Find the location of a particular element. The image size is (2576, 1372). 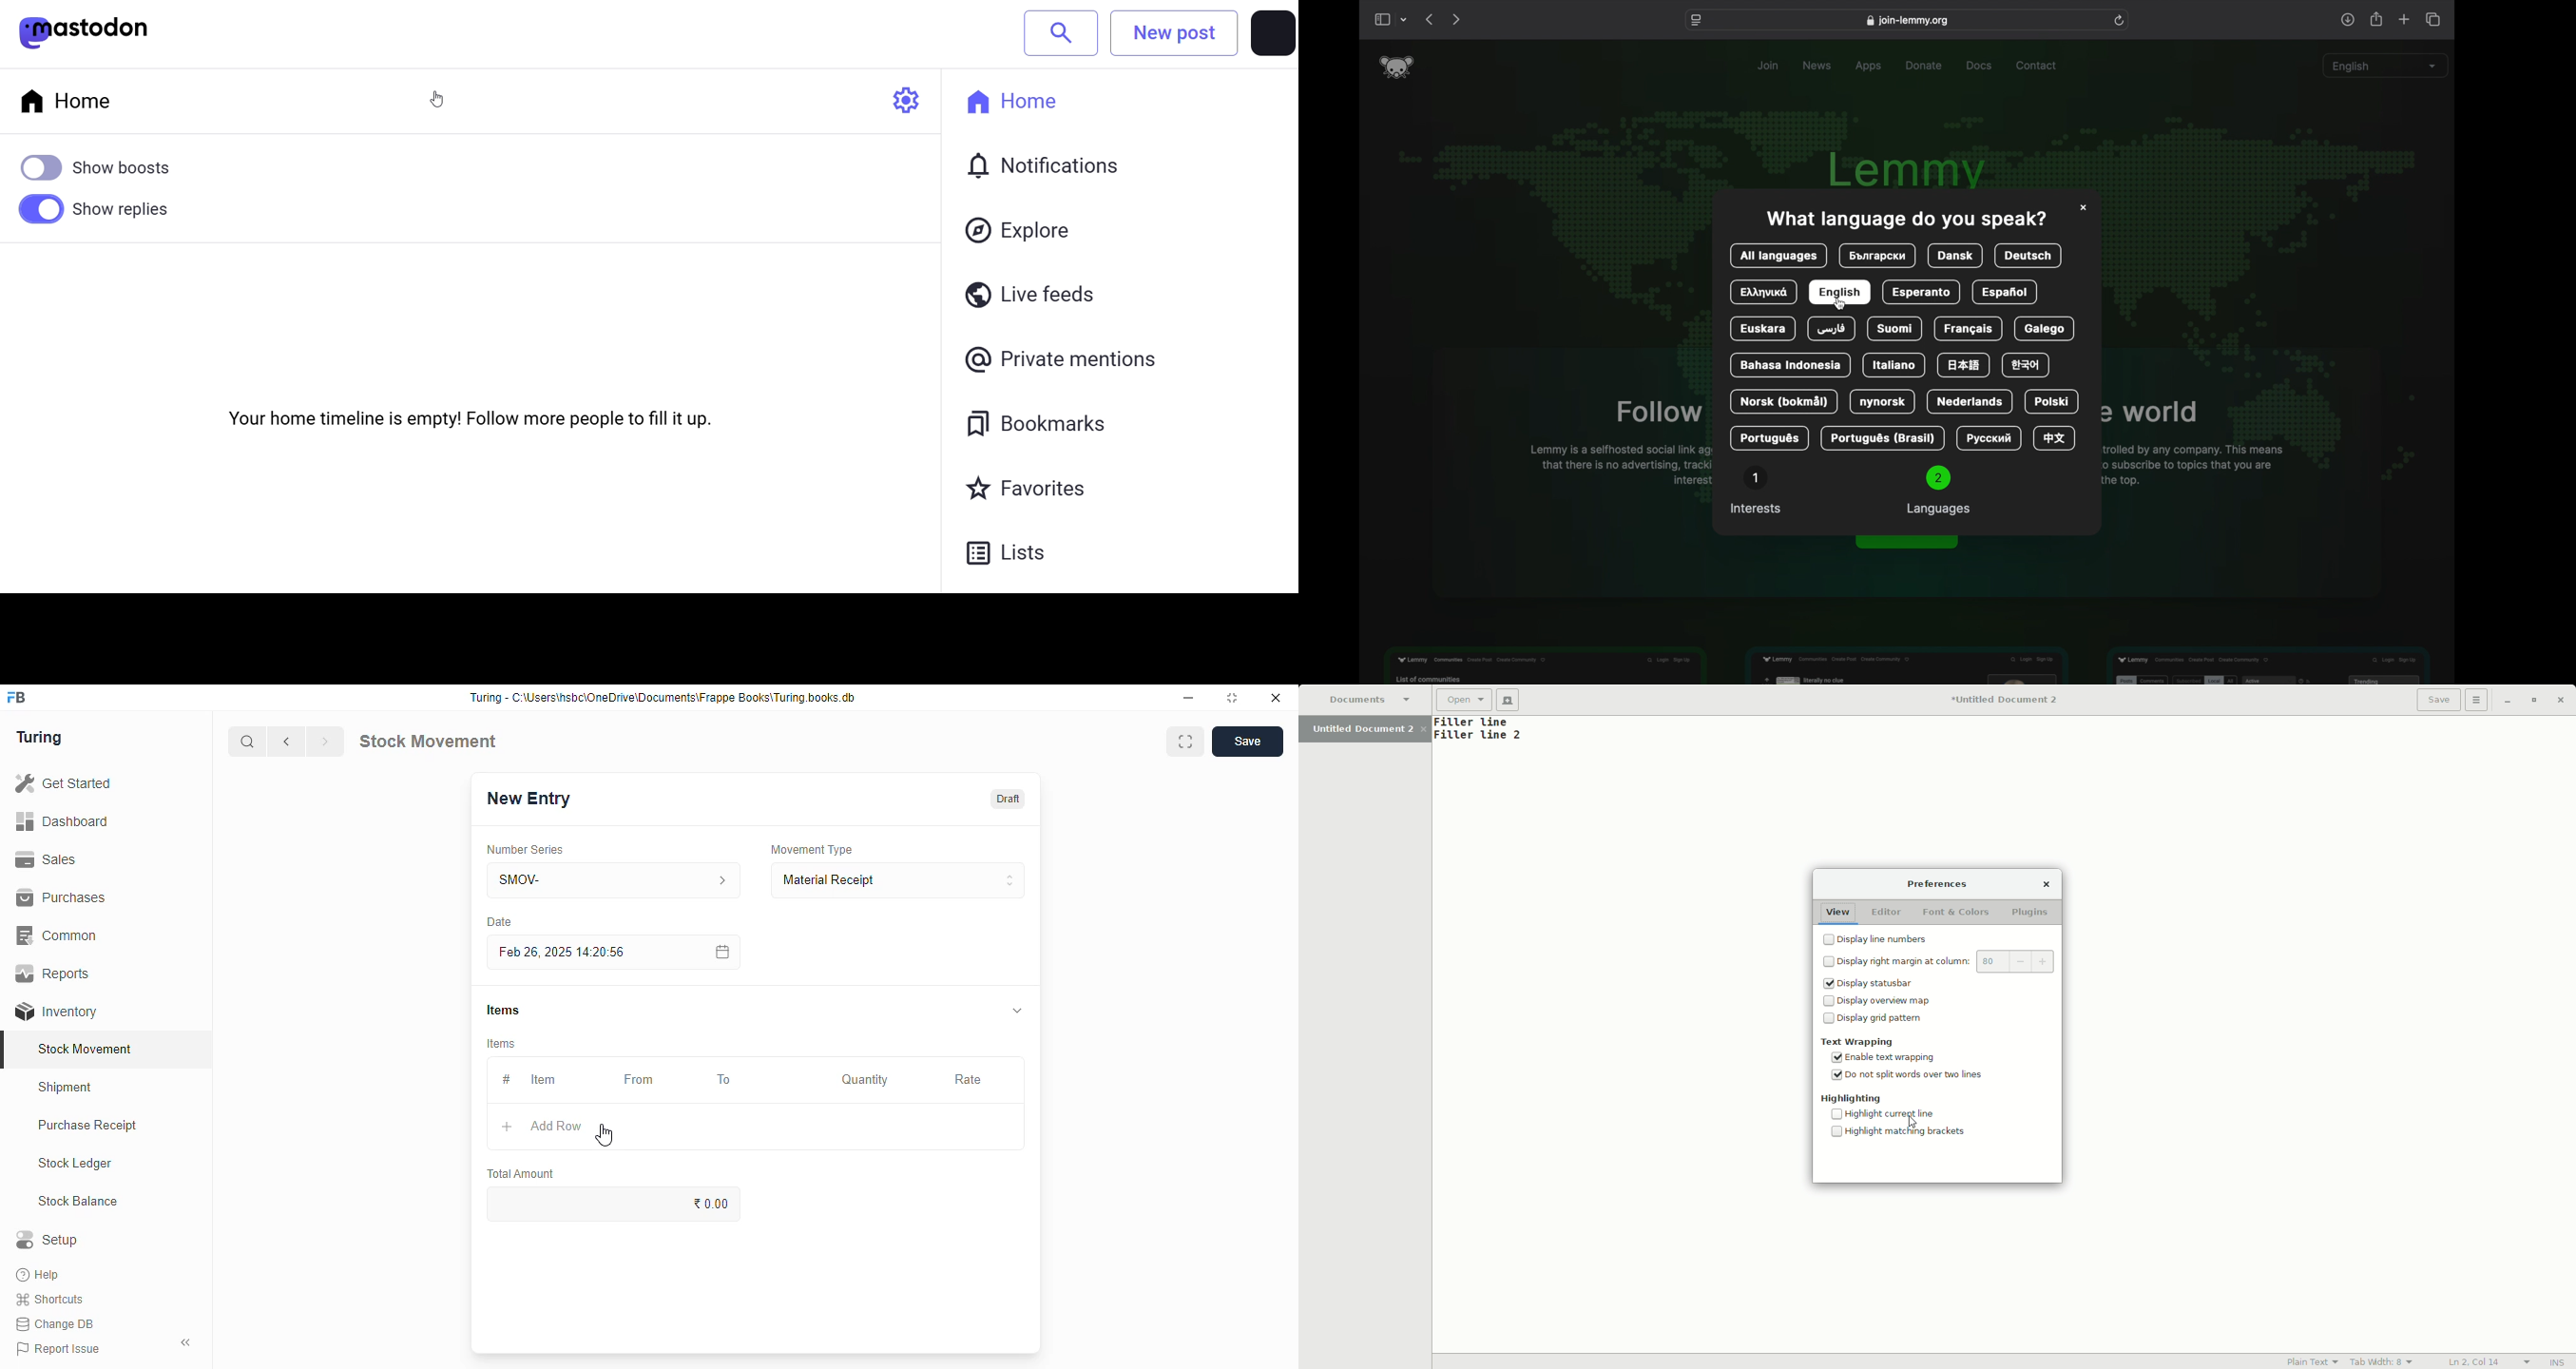

bahasa indonesia is located at coordinates (1789, 365).